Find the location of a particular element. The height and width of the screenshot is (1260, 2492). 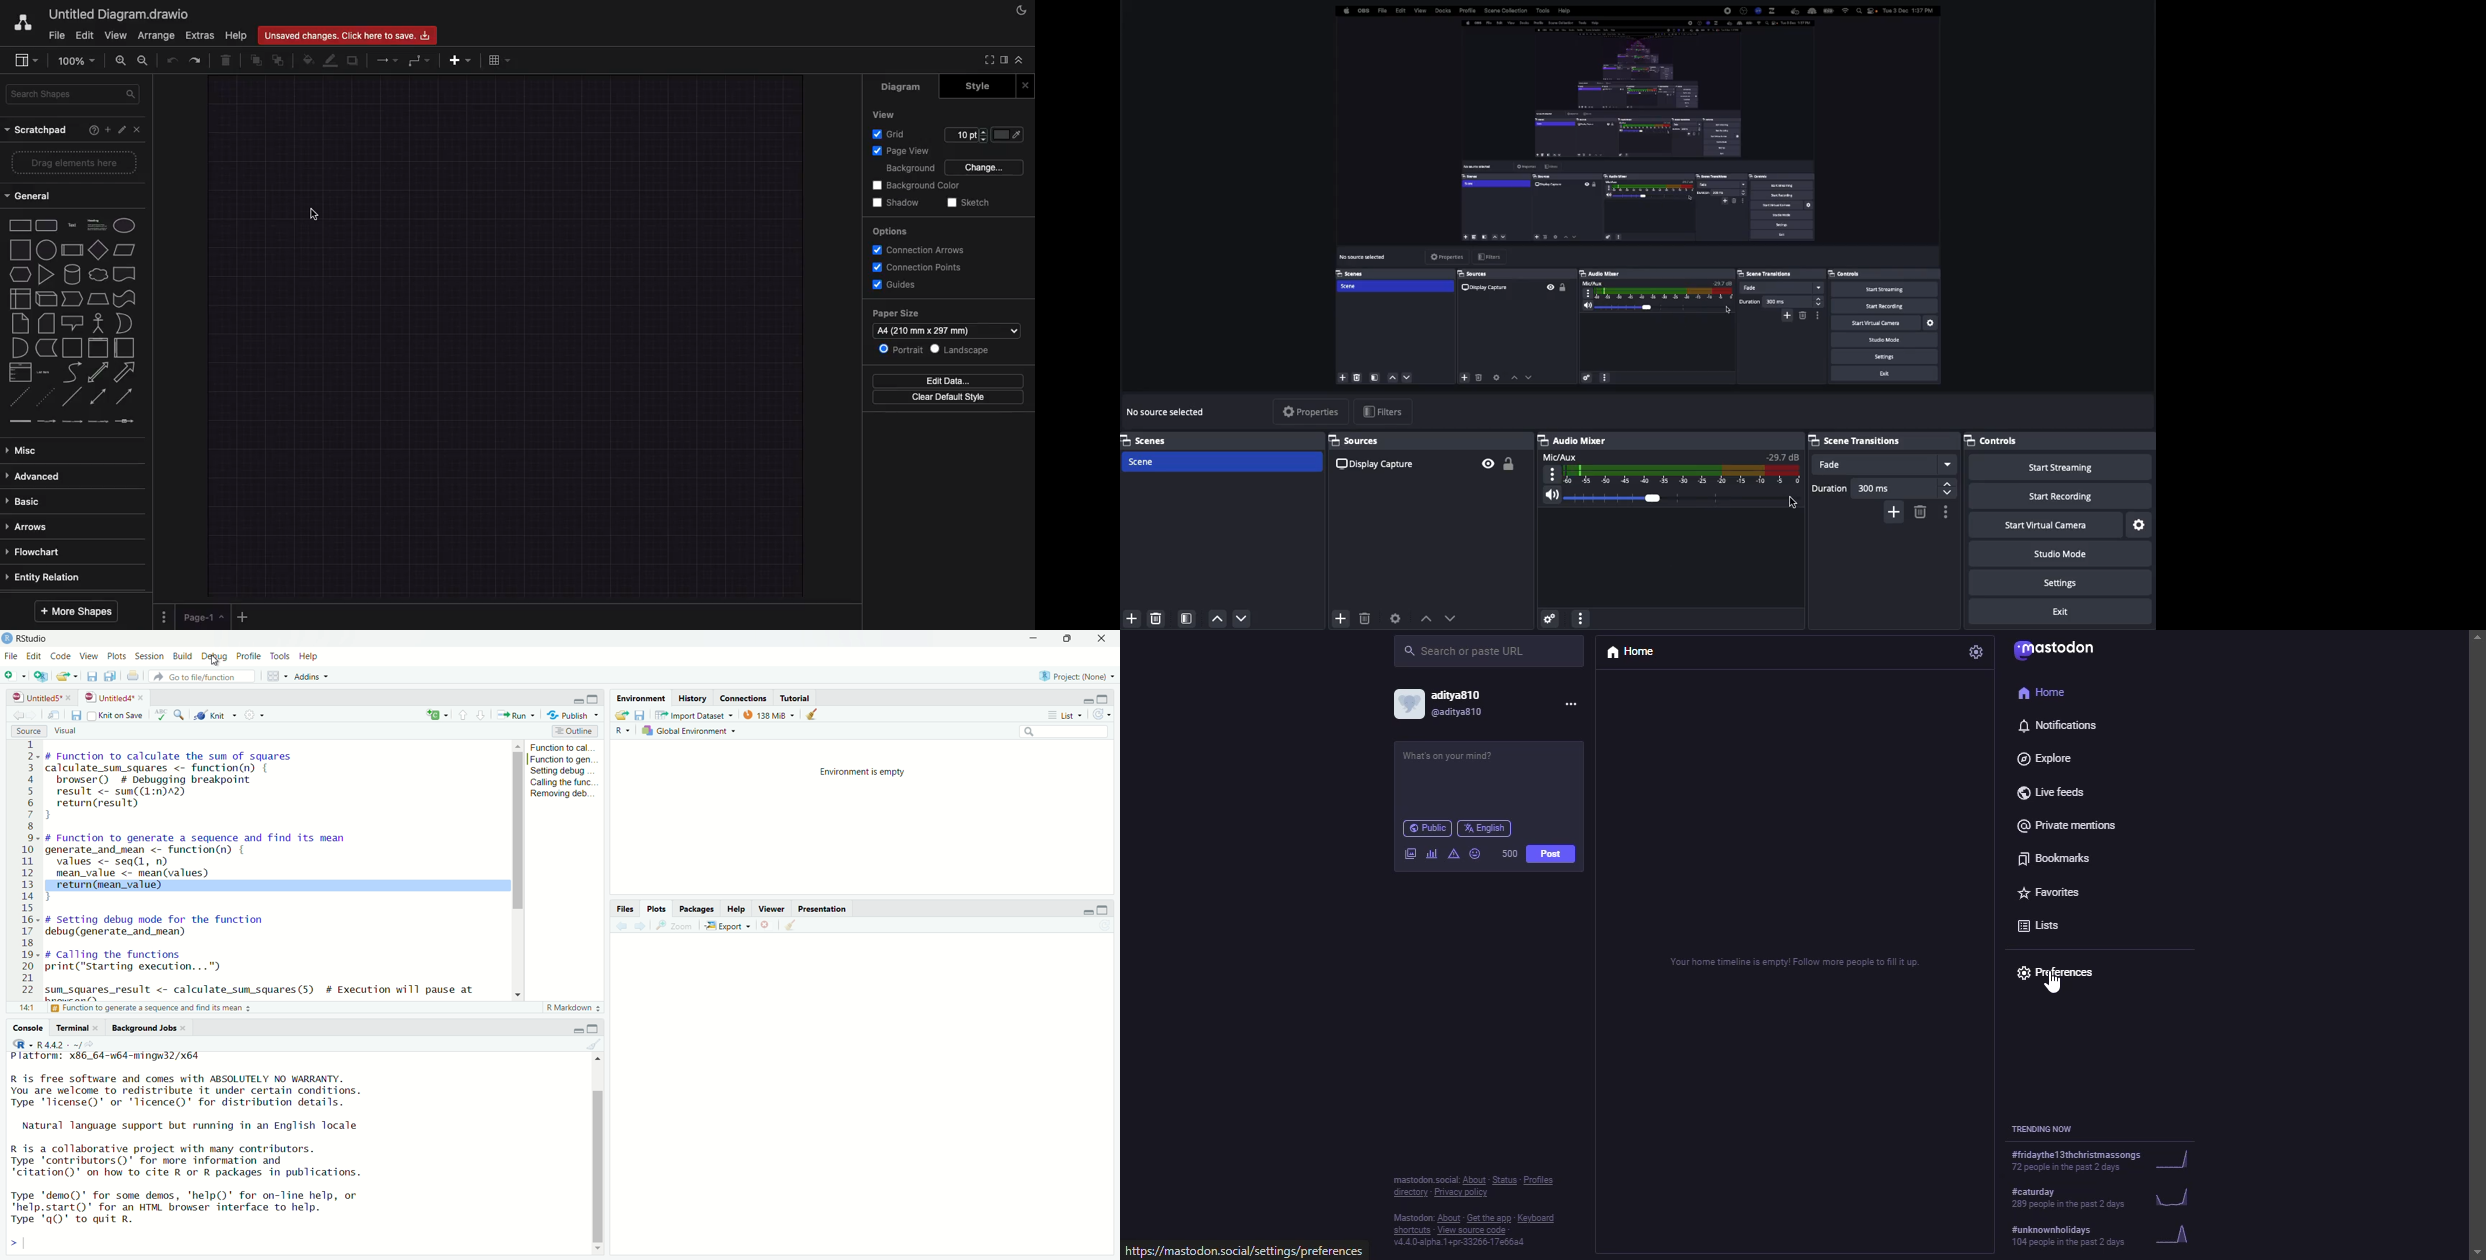

show in new window is located at coordinates (54, 715).